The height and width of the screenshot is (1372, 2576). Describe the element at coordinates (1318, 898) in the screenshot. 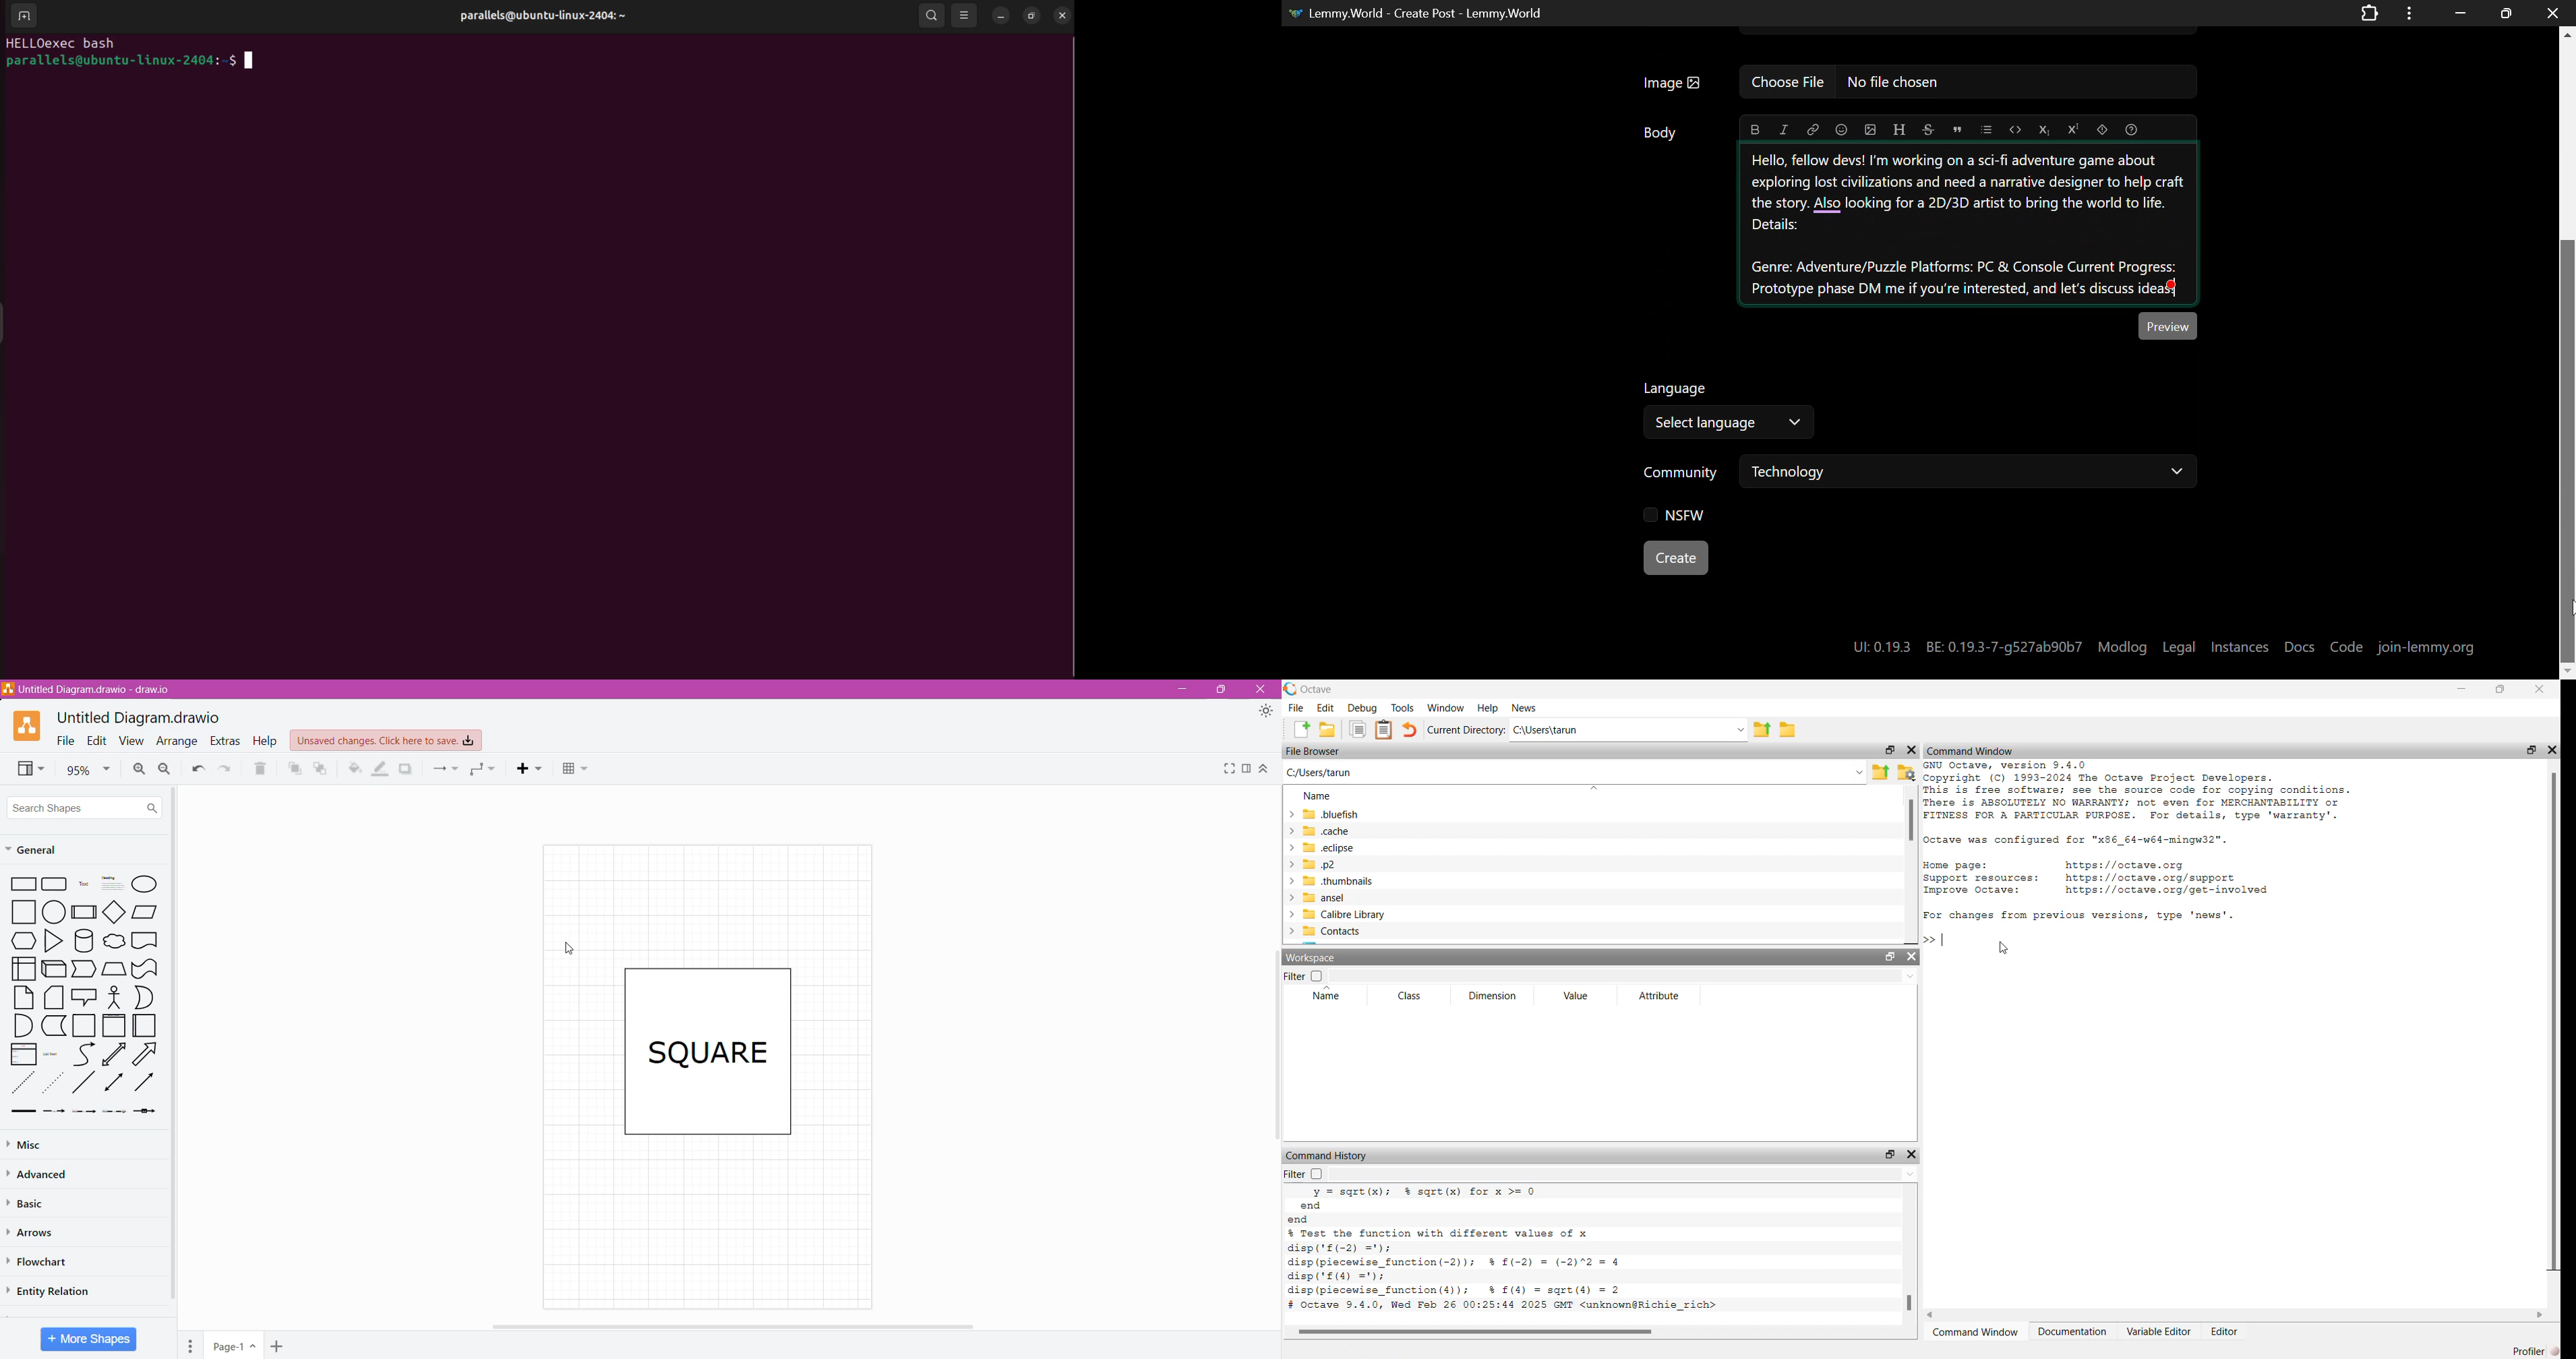

I see `>  ansel` at that location.